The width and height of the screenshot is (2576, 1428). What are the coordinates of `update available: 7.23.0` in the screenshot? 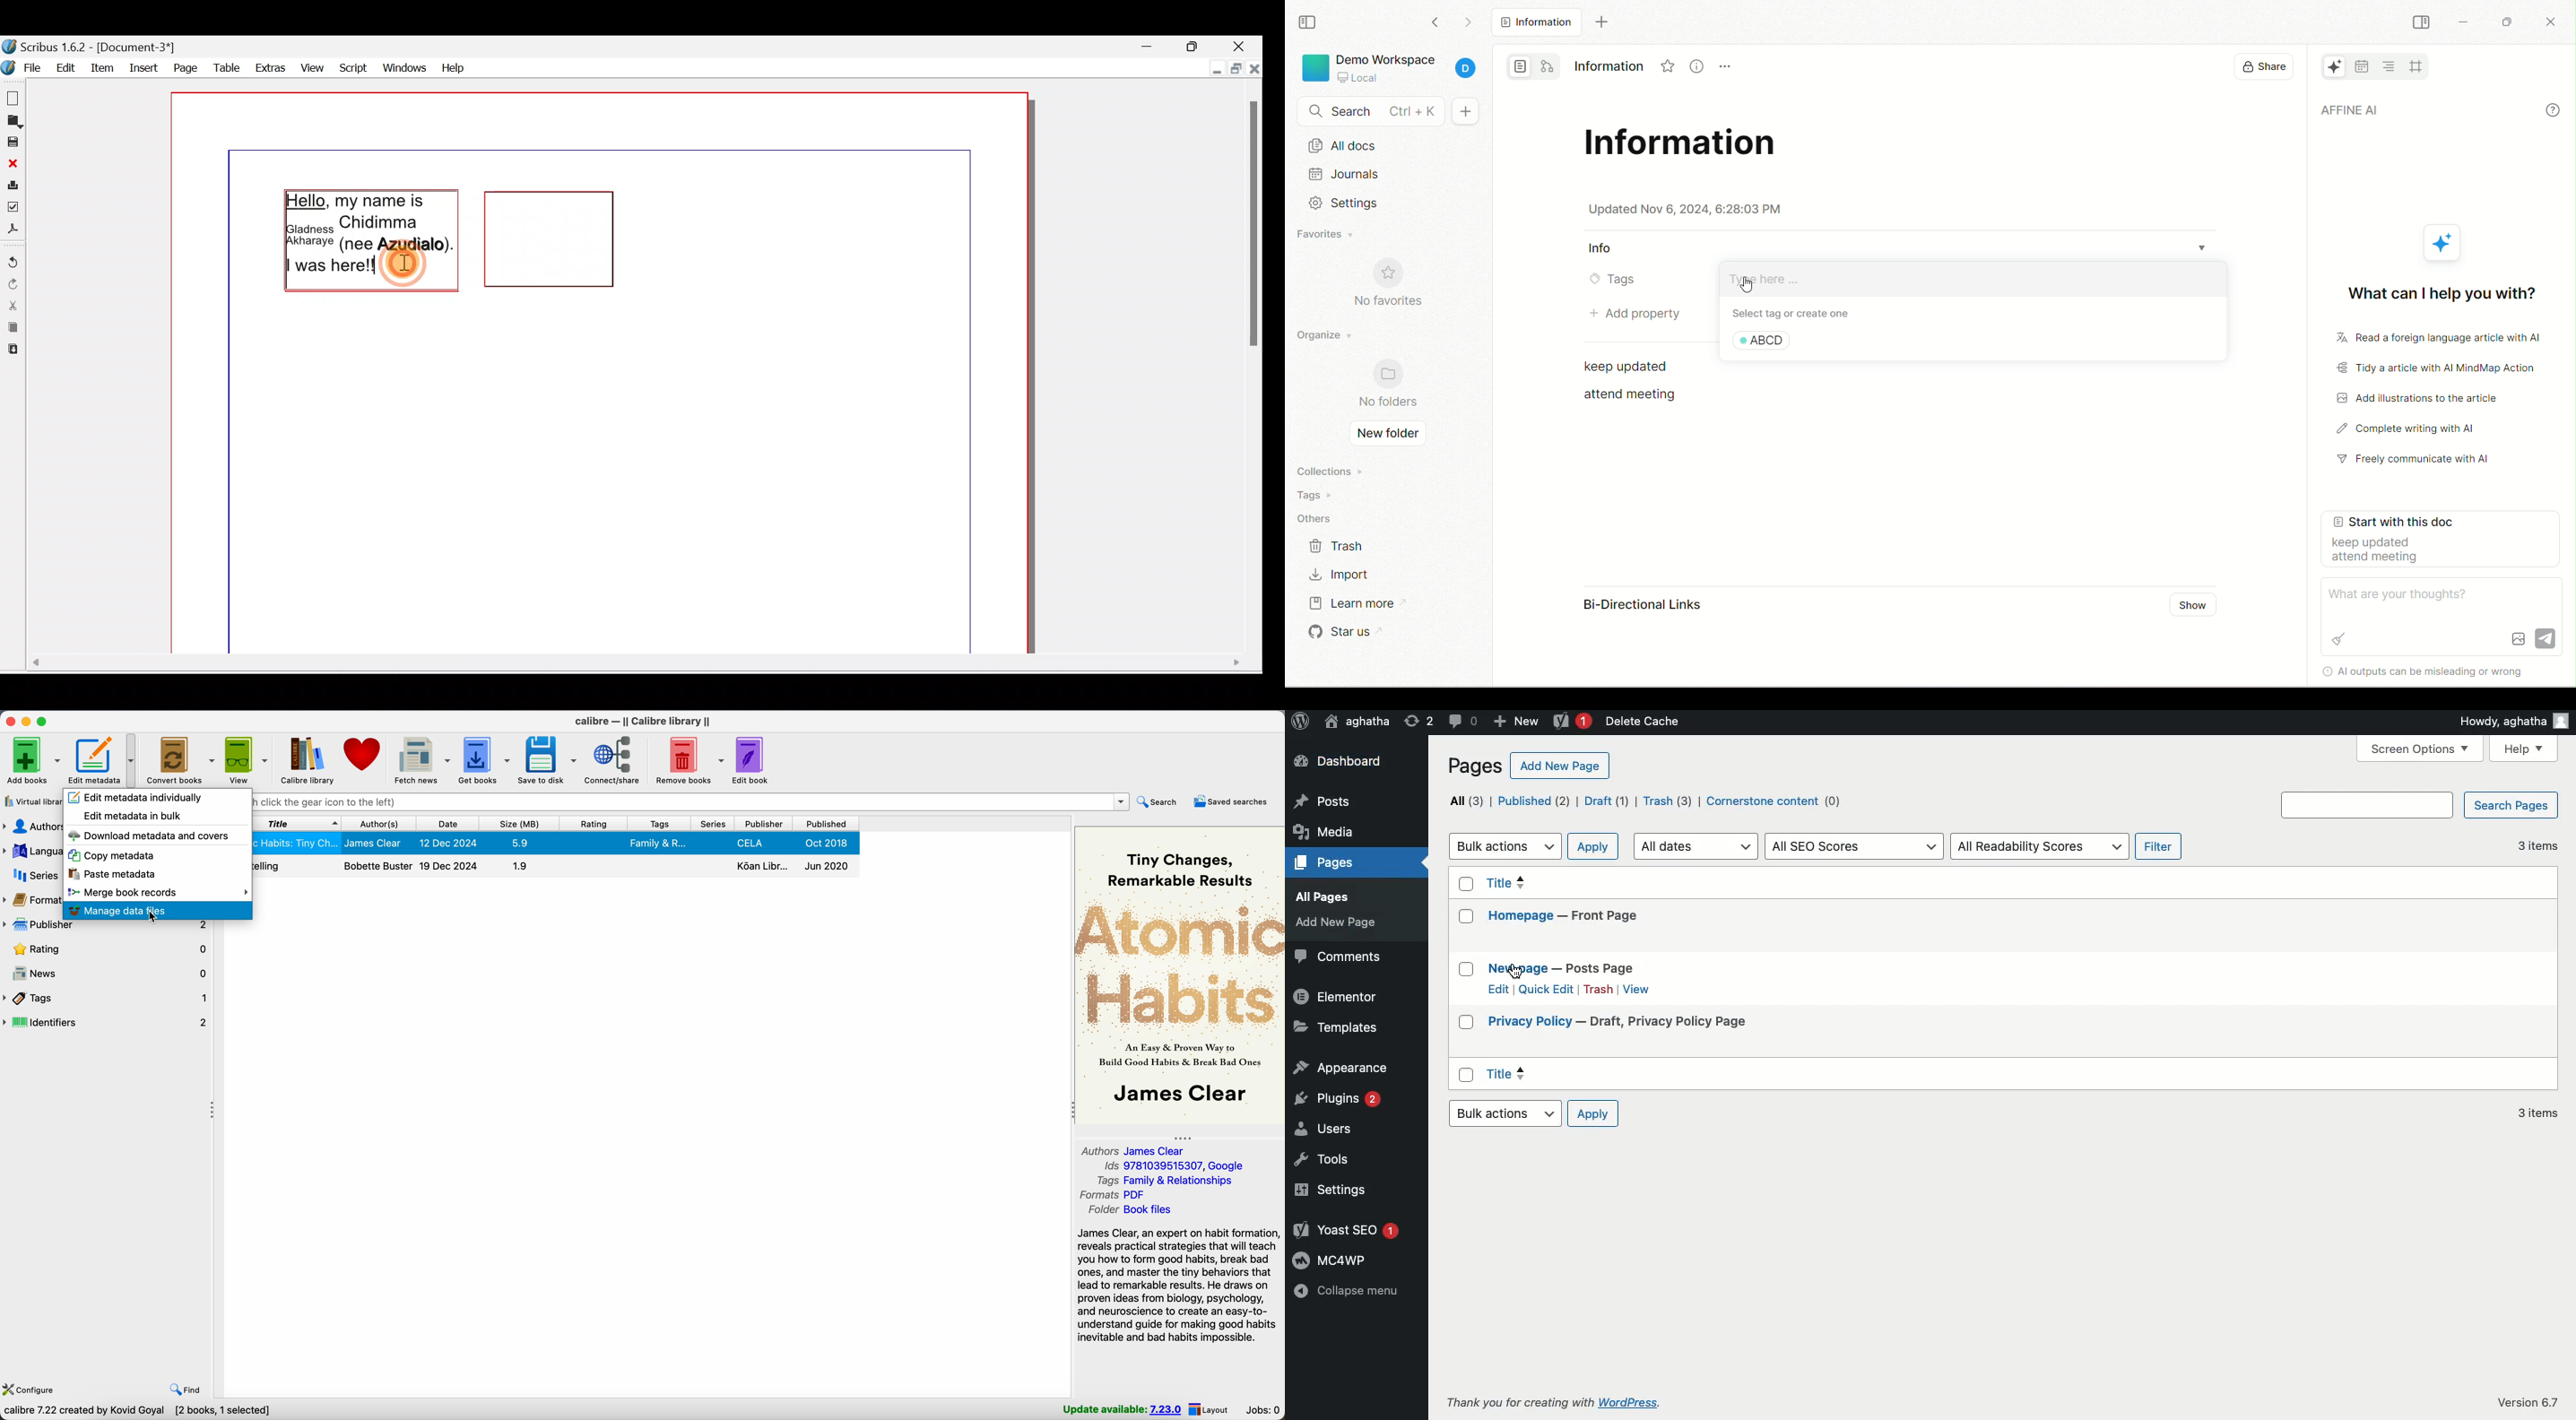 It's located at (1122, 1409).